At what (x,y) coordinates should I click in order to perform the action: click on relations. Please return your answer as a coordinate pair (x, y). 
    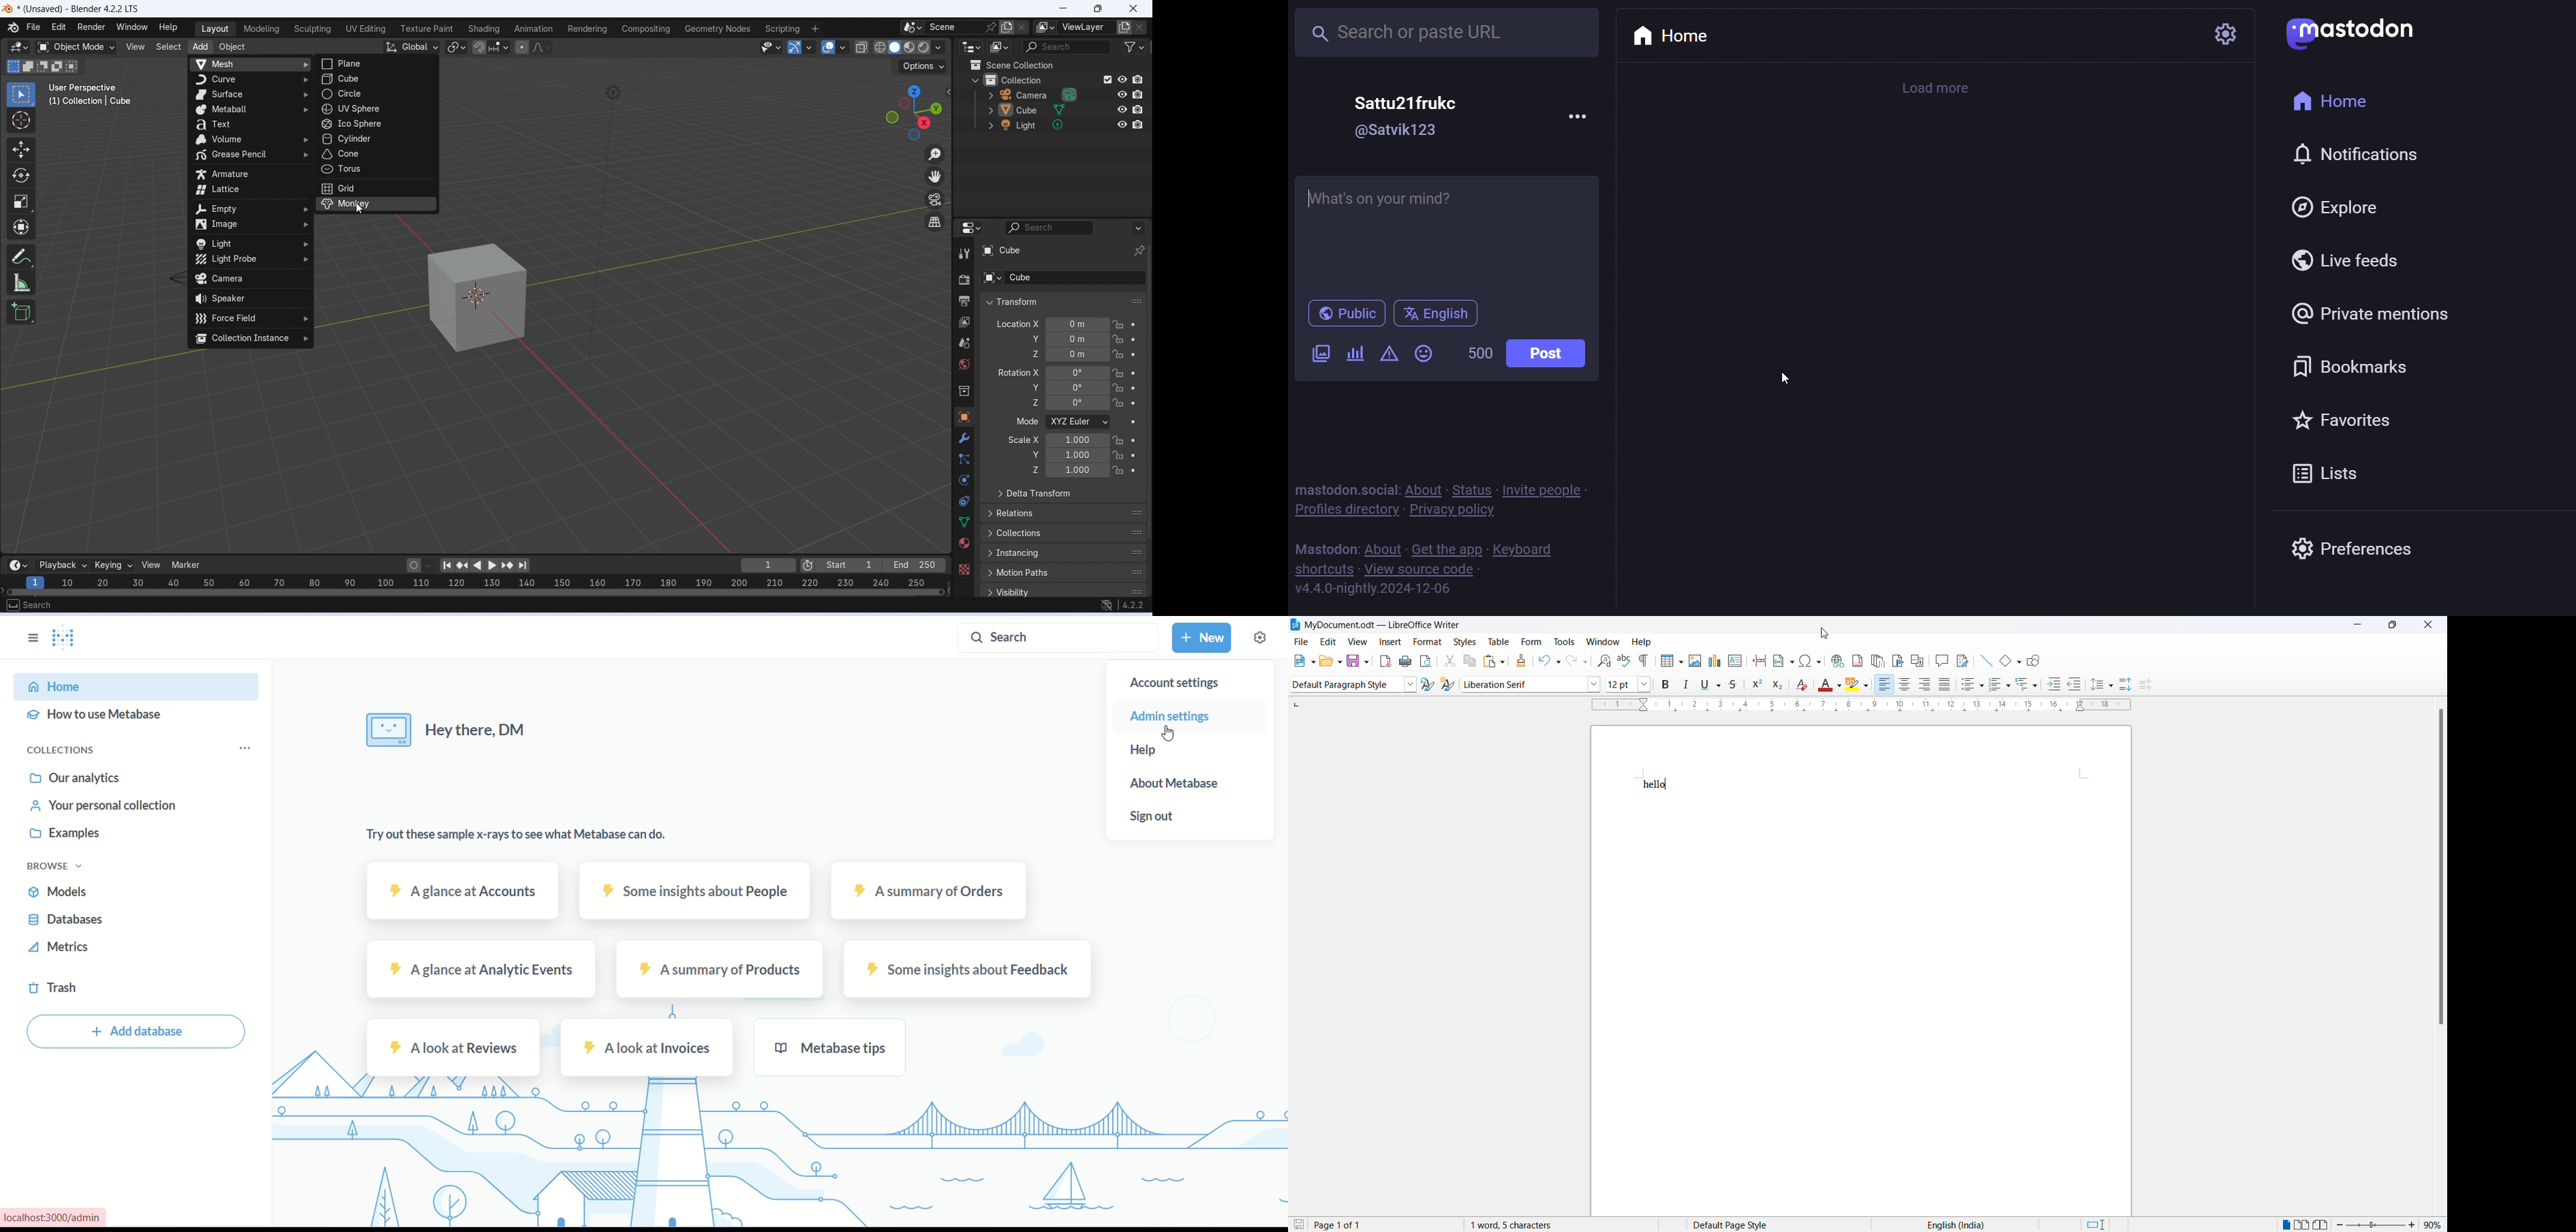
    Looking at the image, I should click on (1065, 512).